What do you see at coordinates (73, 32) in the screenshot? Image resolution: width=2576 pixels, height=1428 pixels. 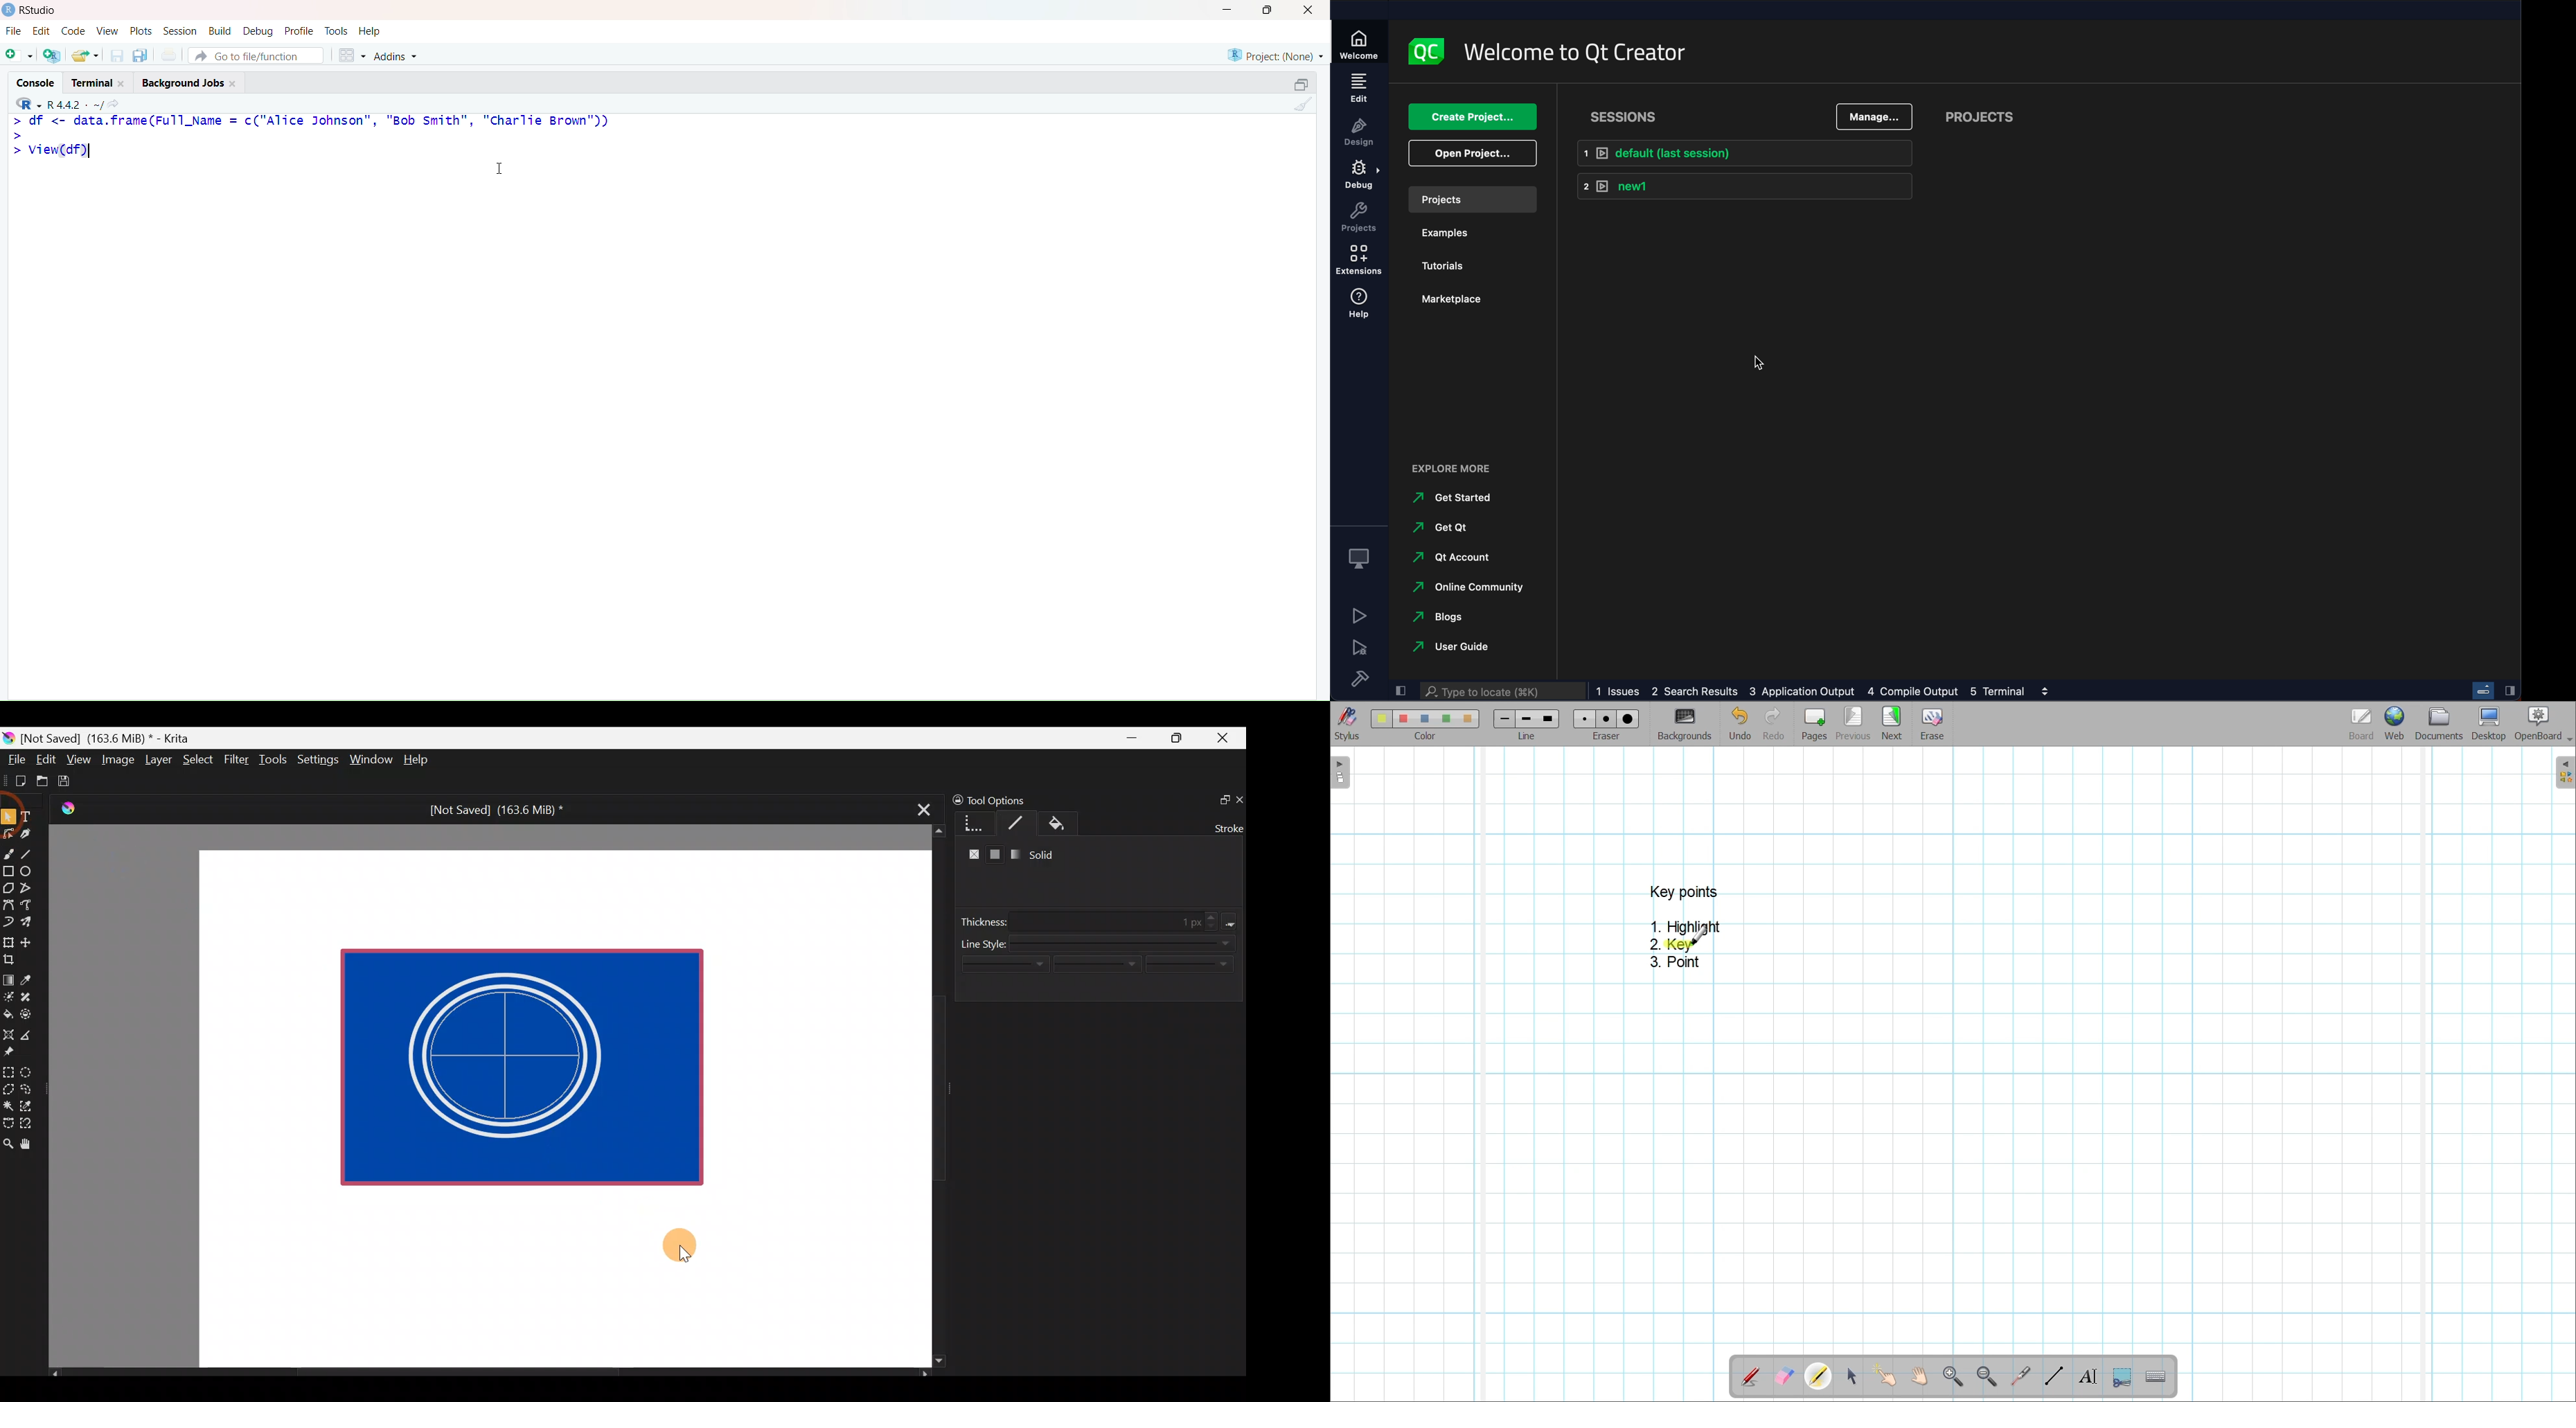 I see `Code` at bounding box center [73, 32].